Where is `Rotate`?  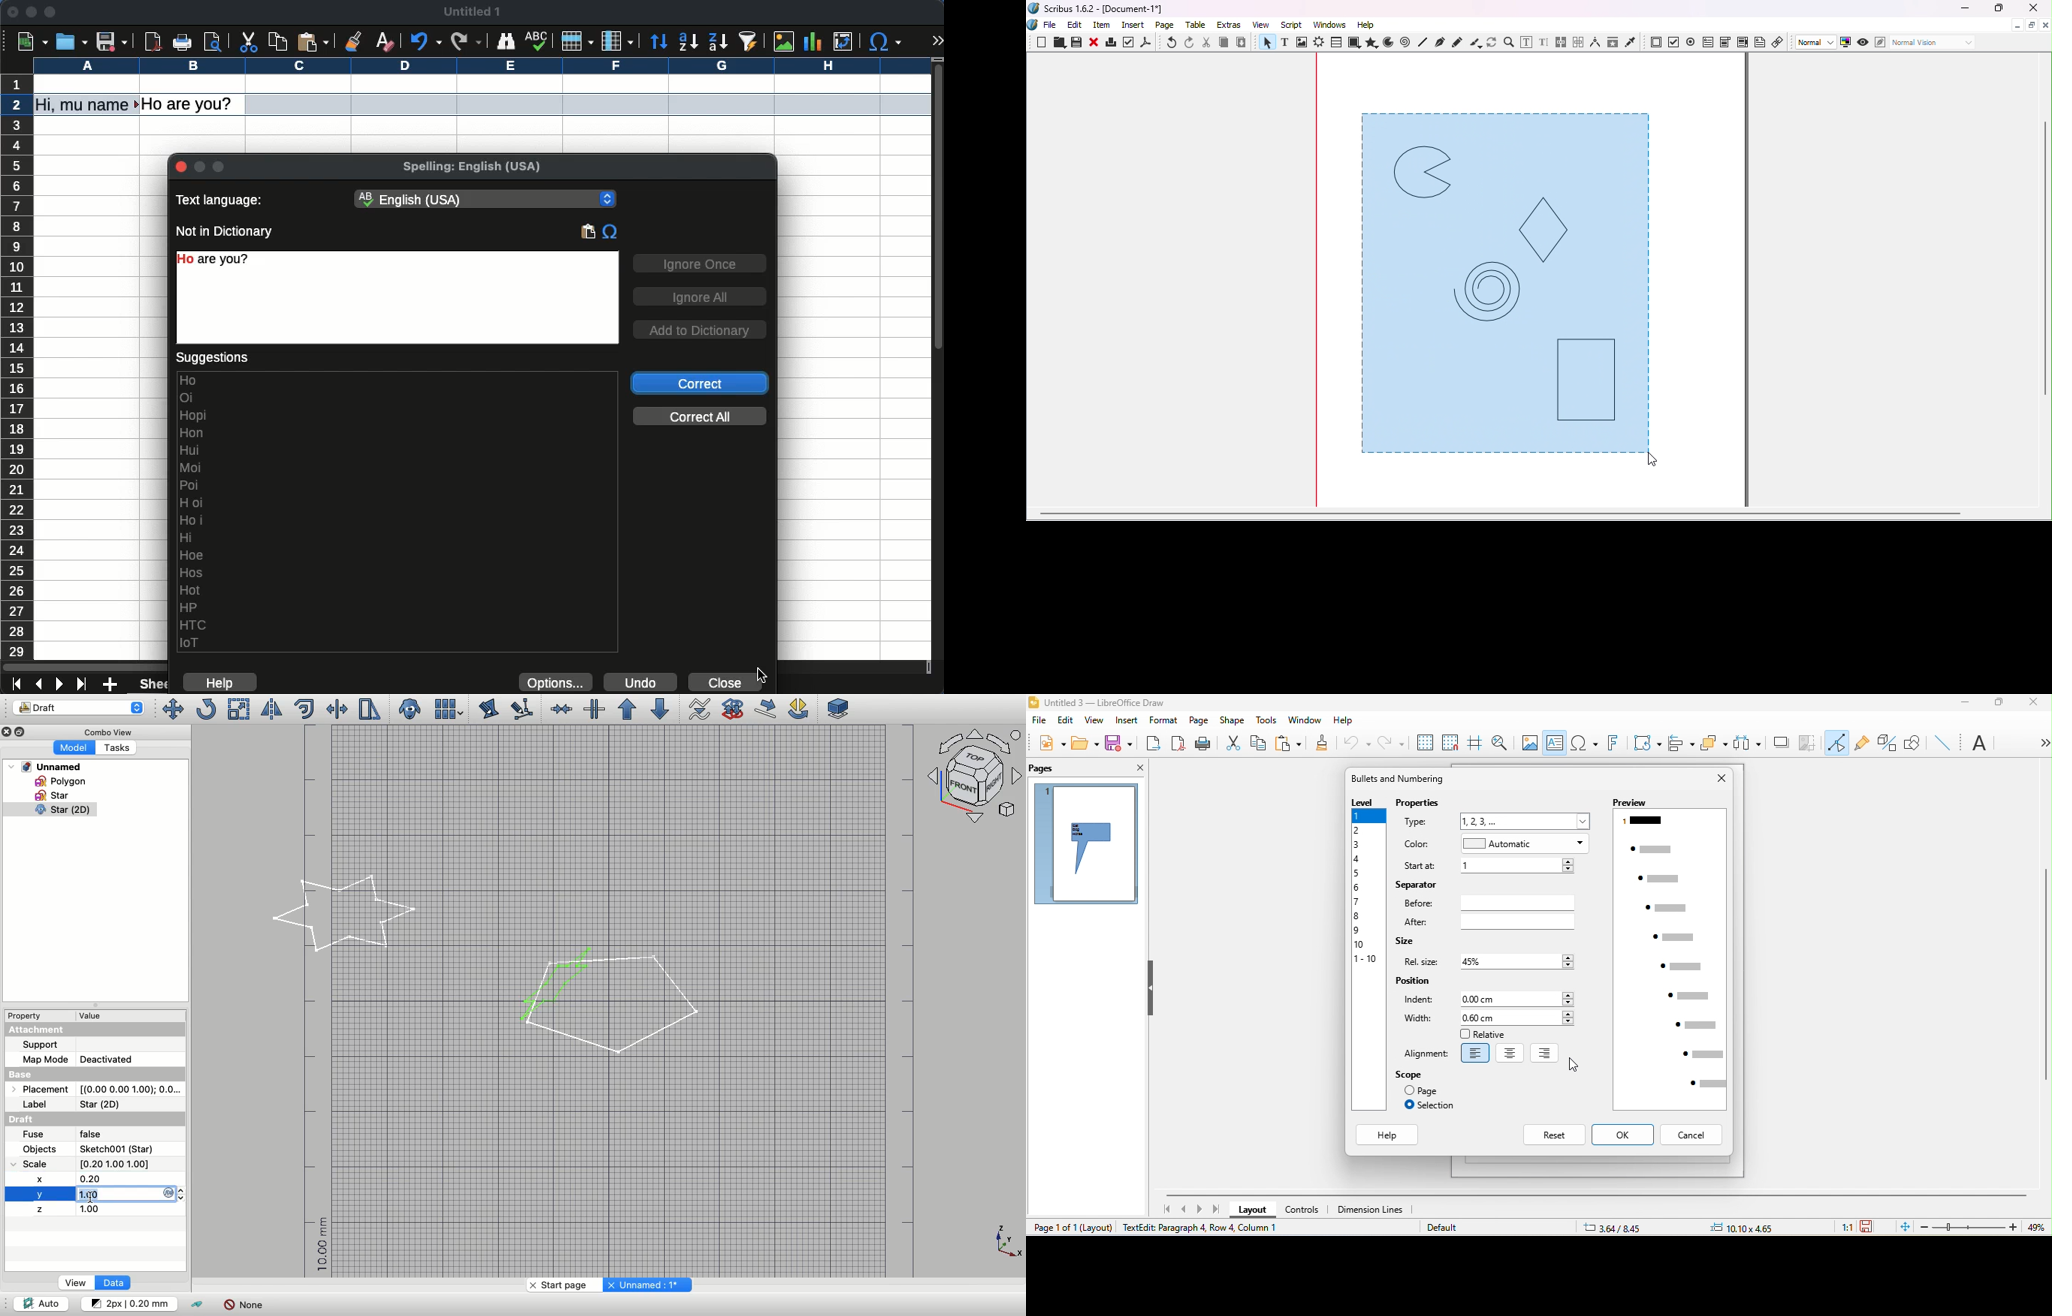 Rotate is located at coordinates (205, 709).